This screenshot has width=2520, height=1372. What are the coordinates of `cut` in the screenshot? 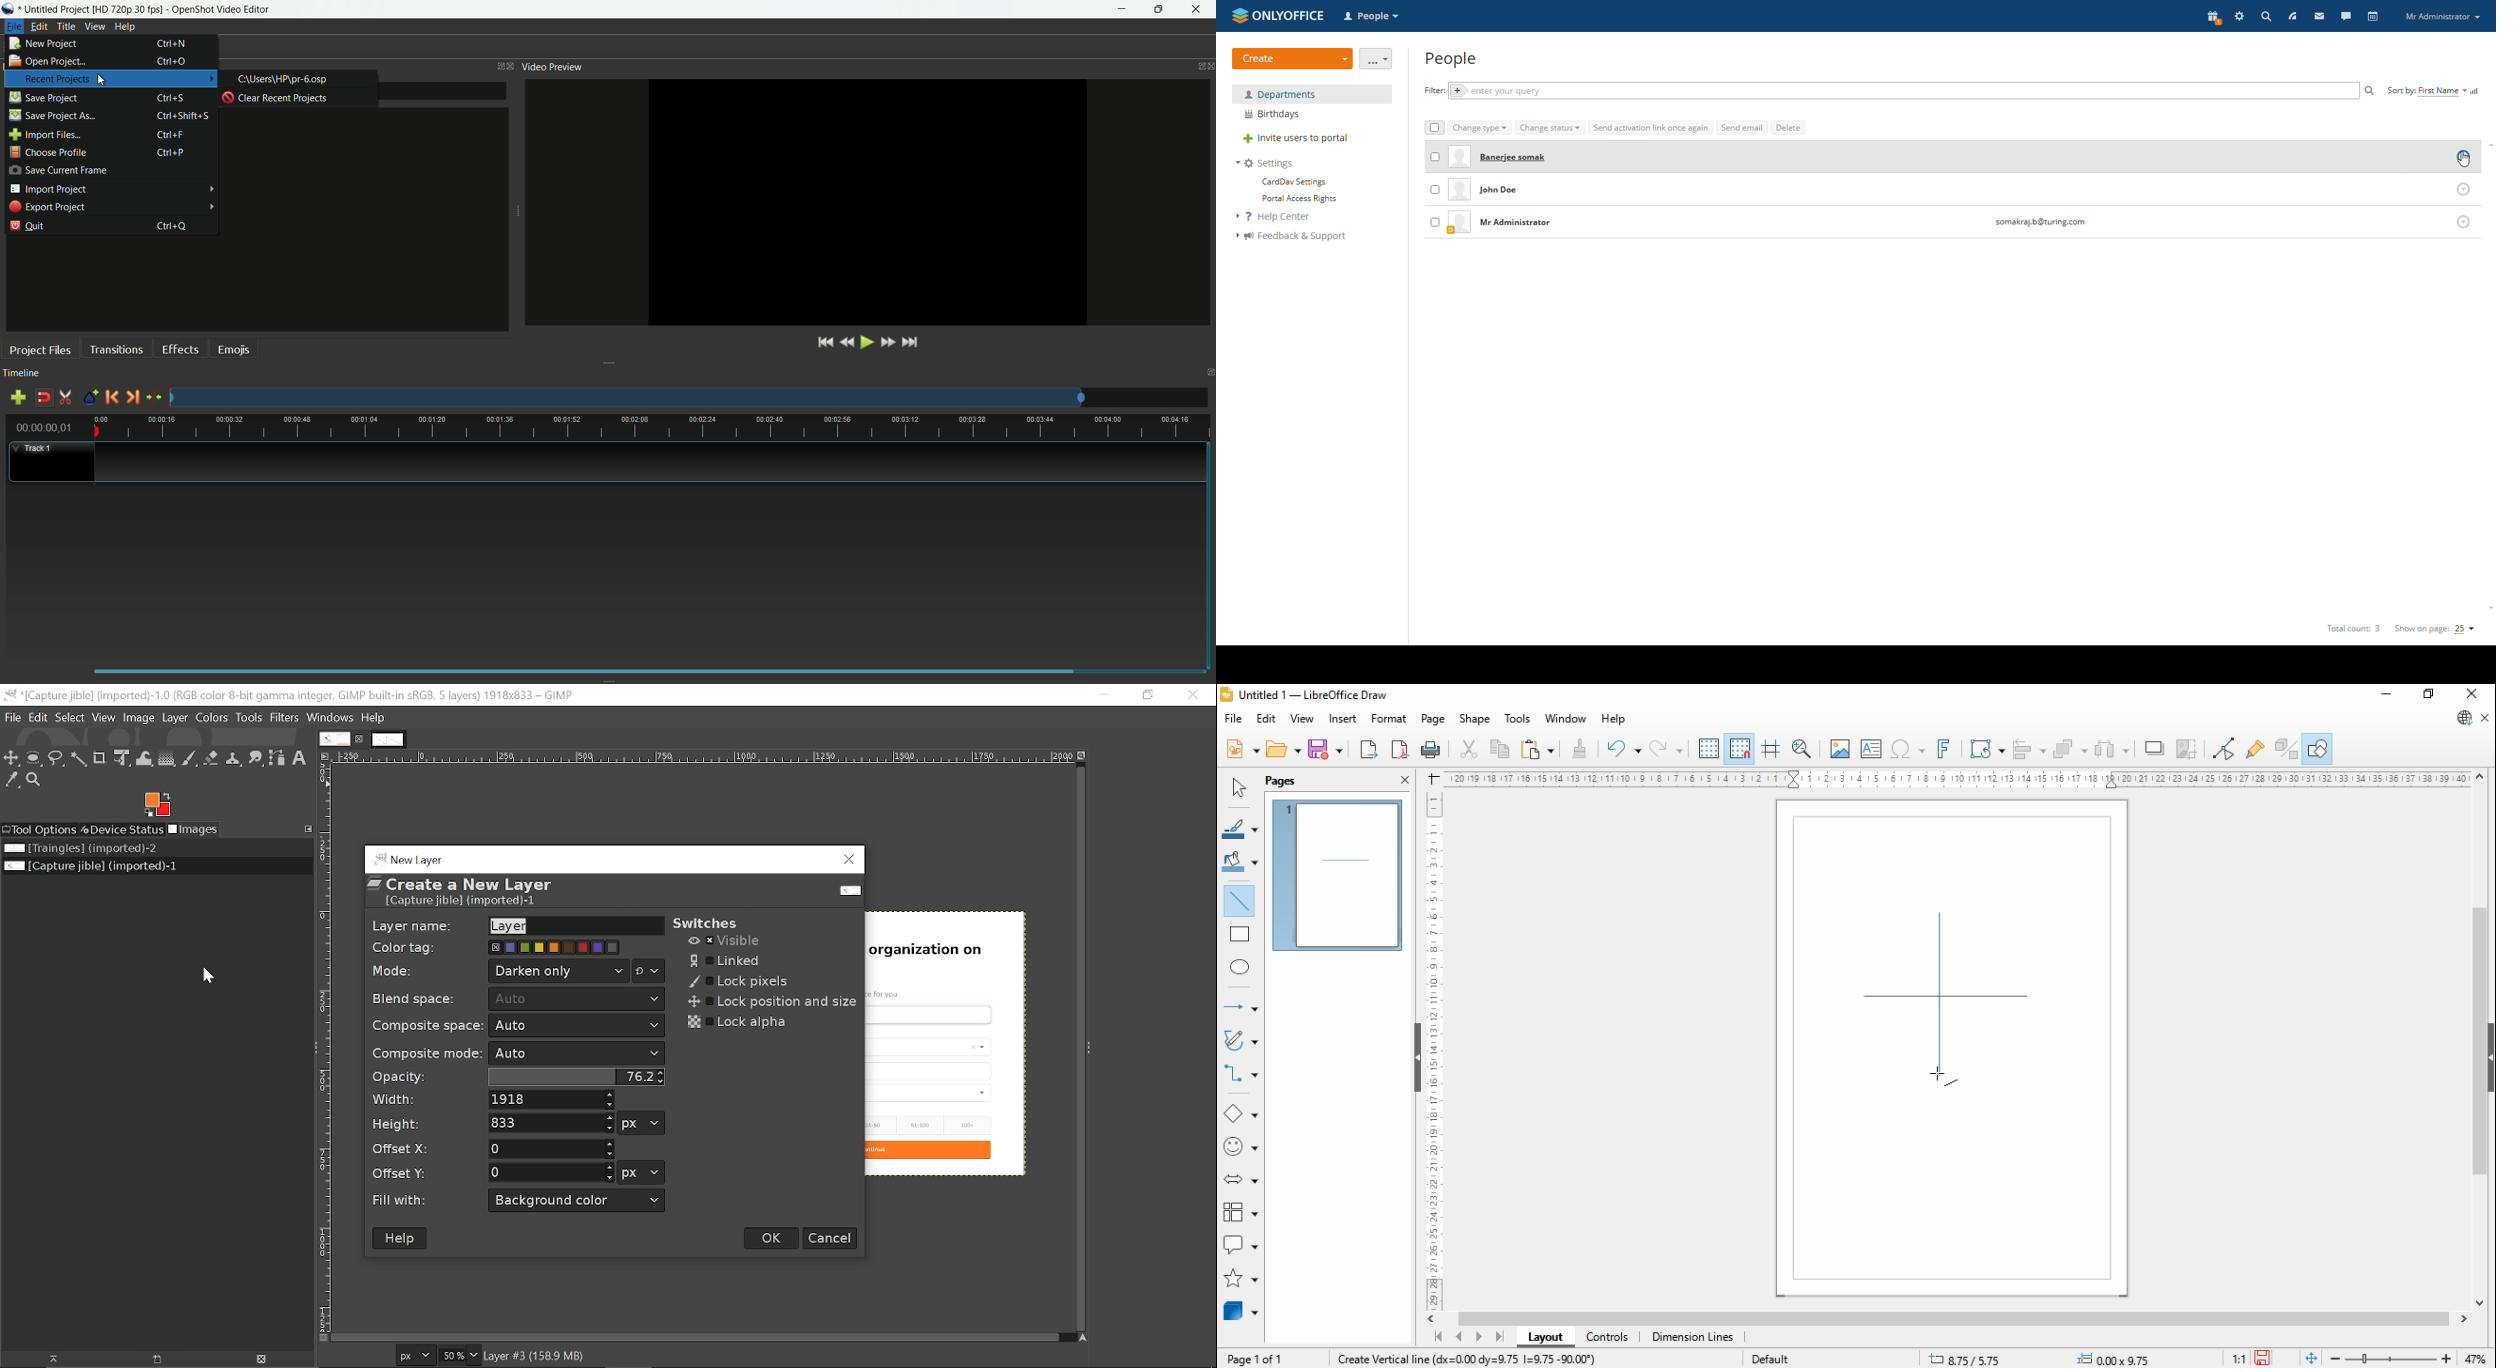 It's located at (1470, 750).